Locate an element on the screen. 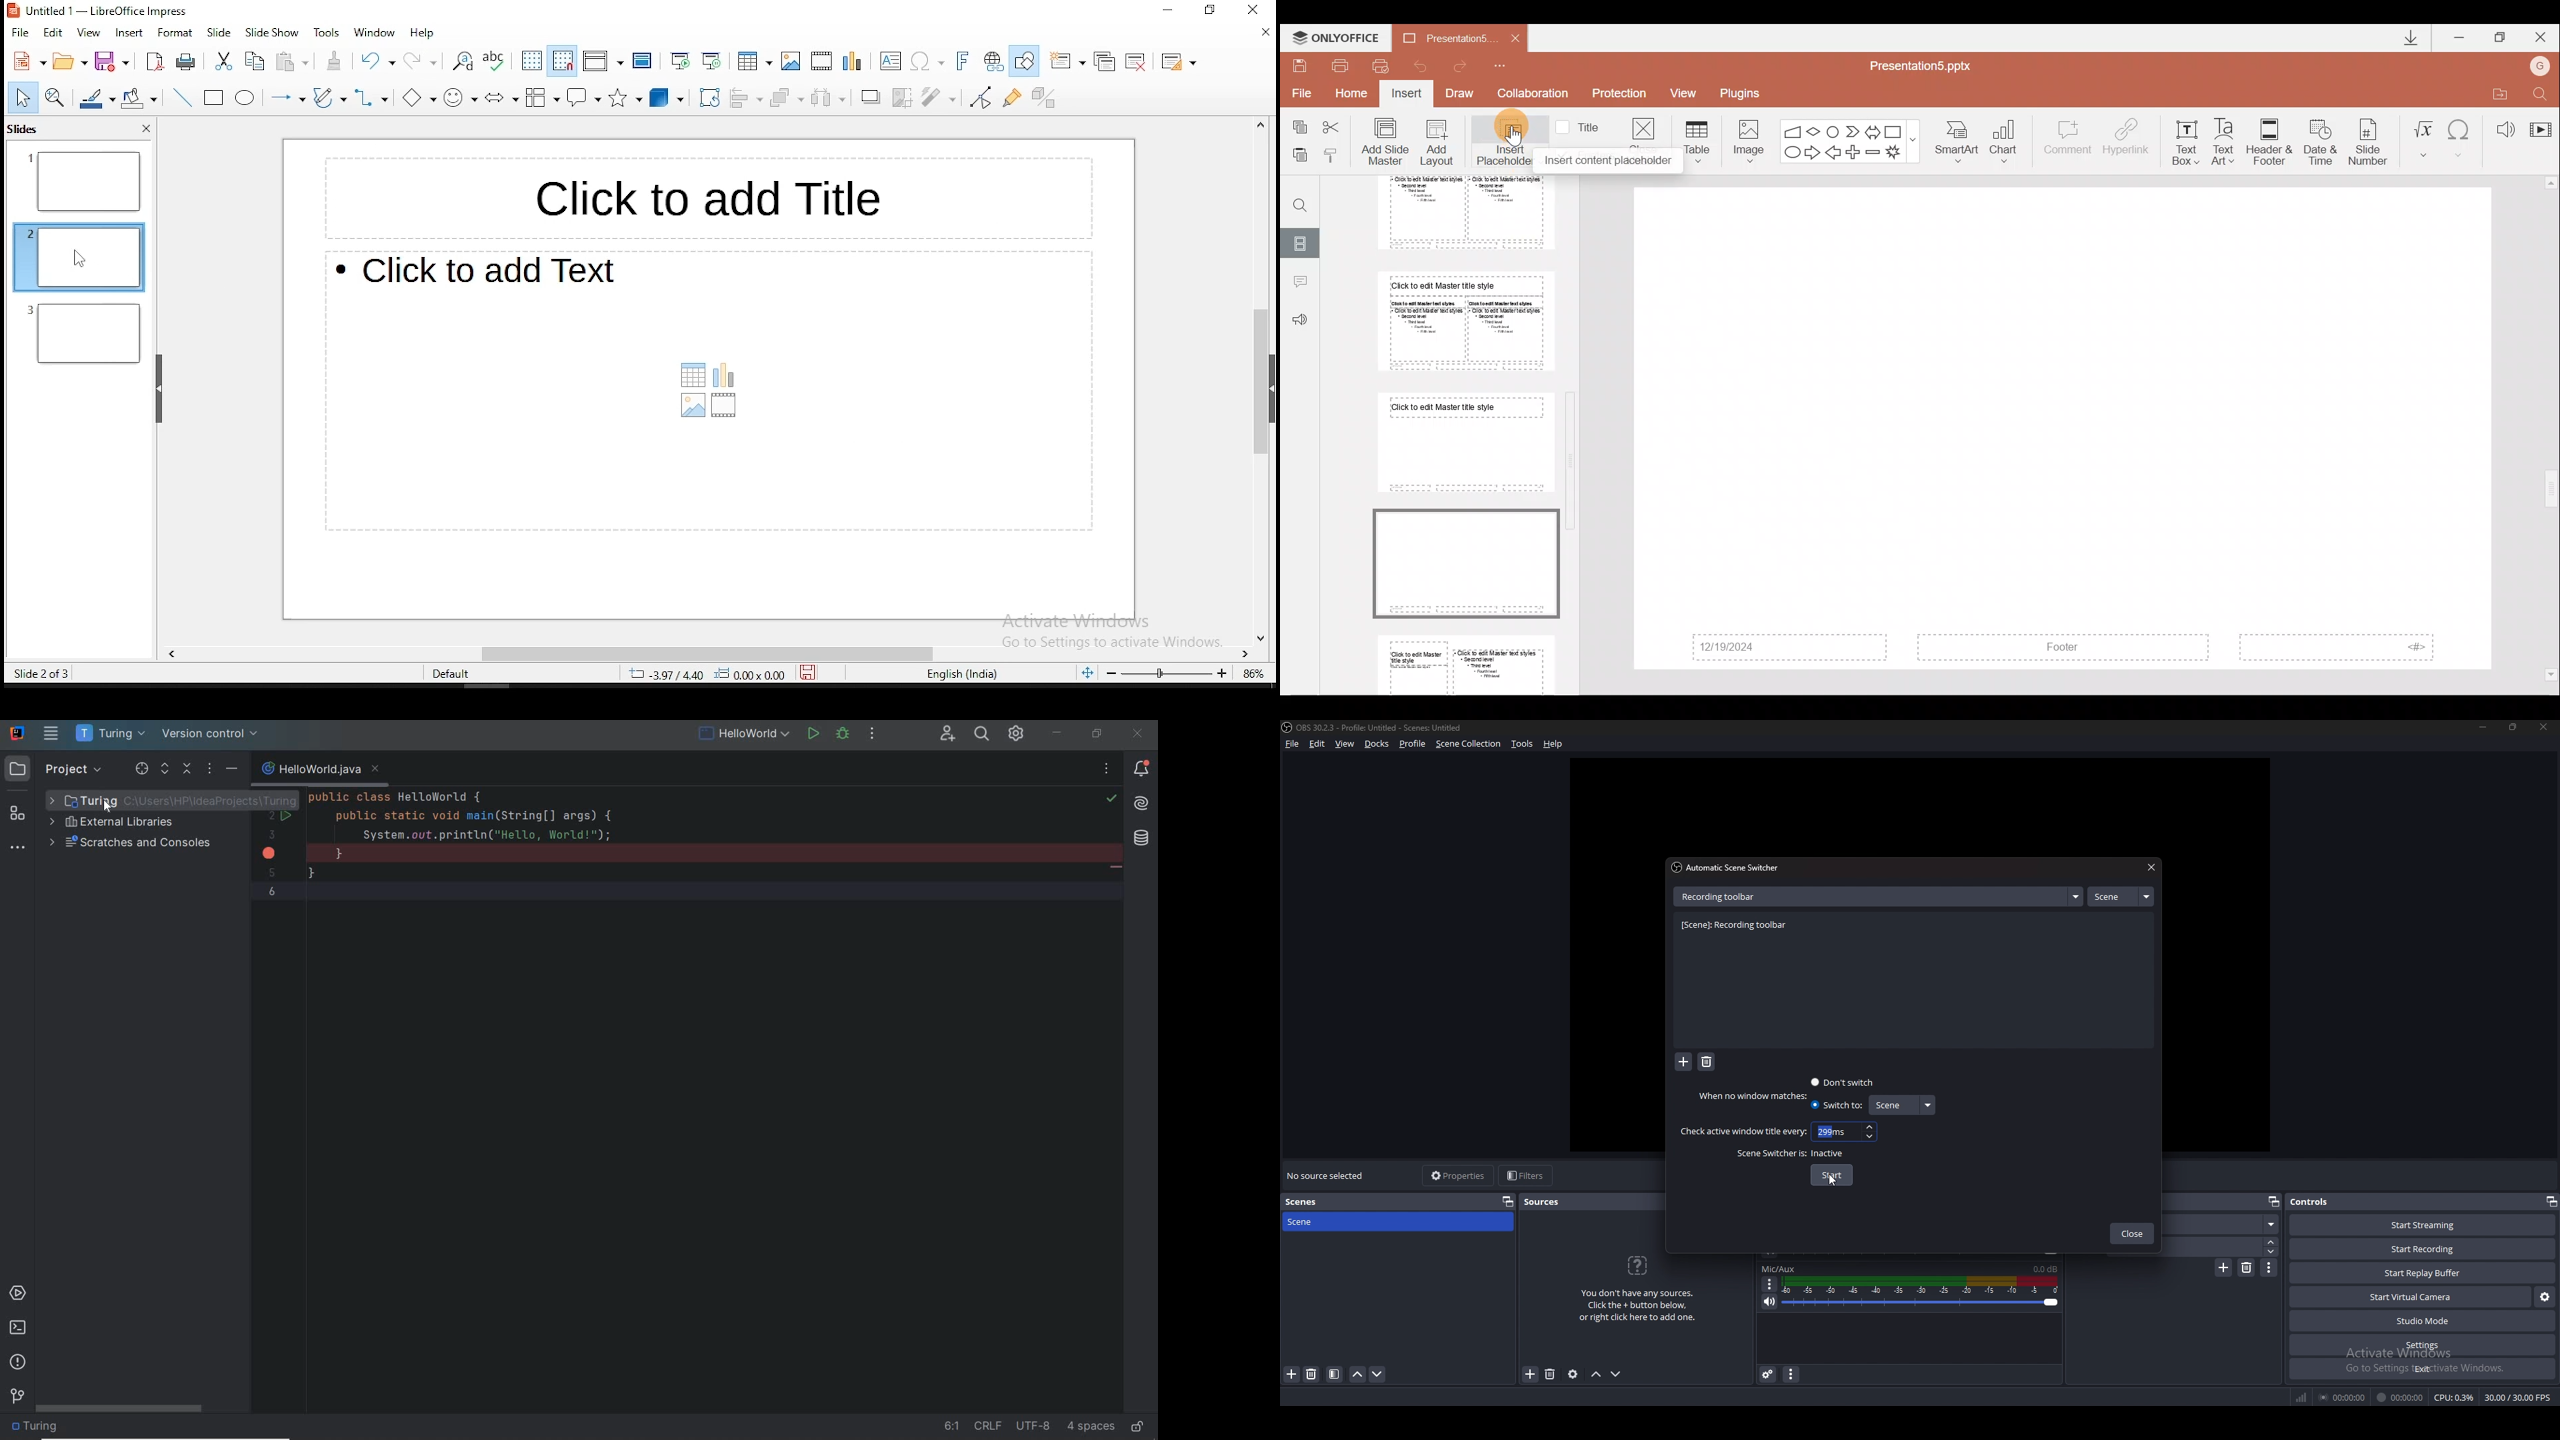  recording toolbar is located at coordinates (1738, 926).